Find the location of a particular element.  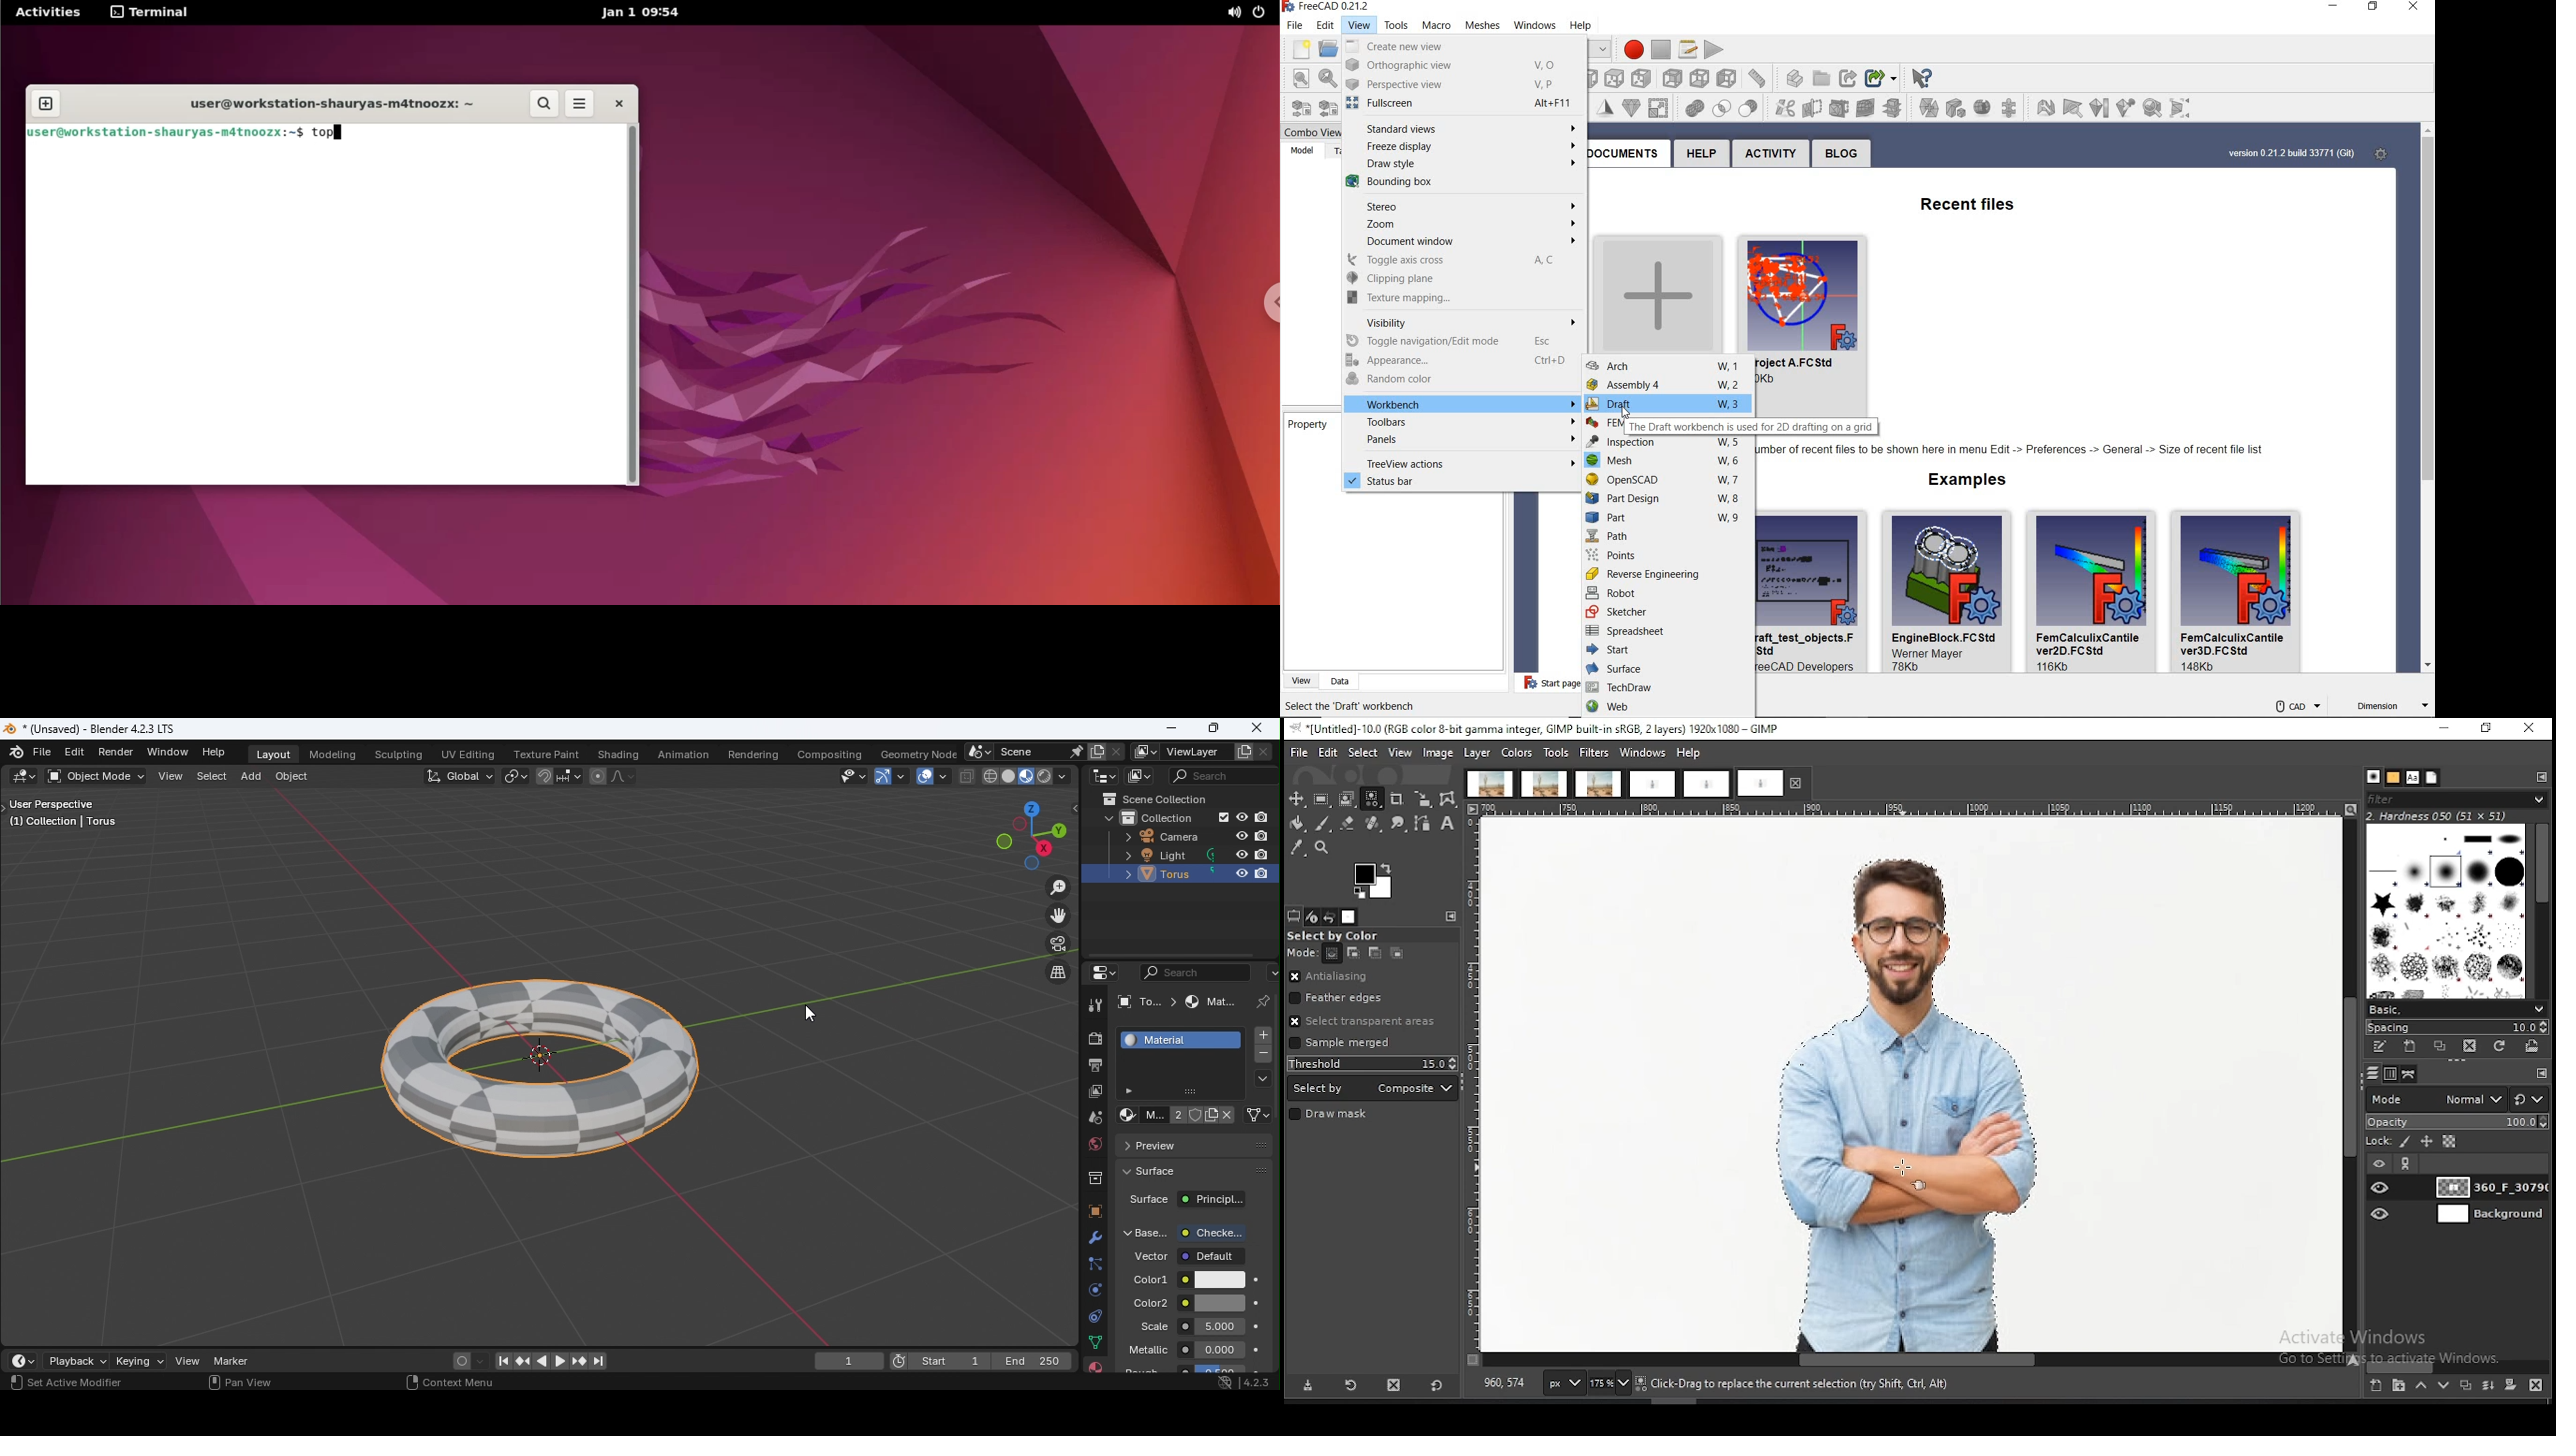

zoom tool is located at coordinates (1320, 846).